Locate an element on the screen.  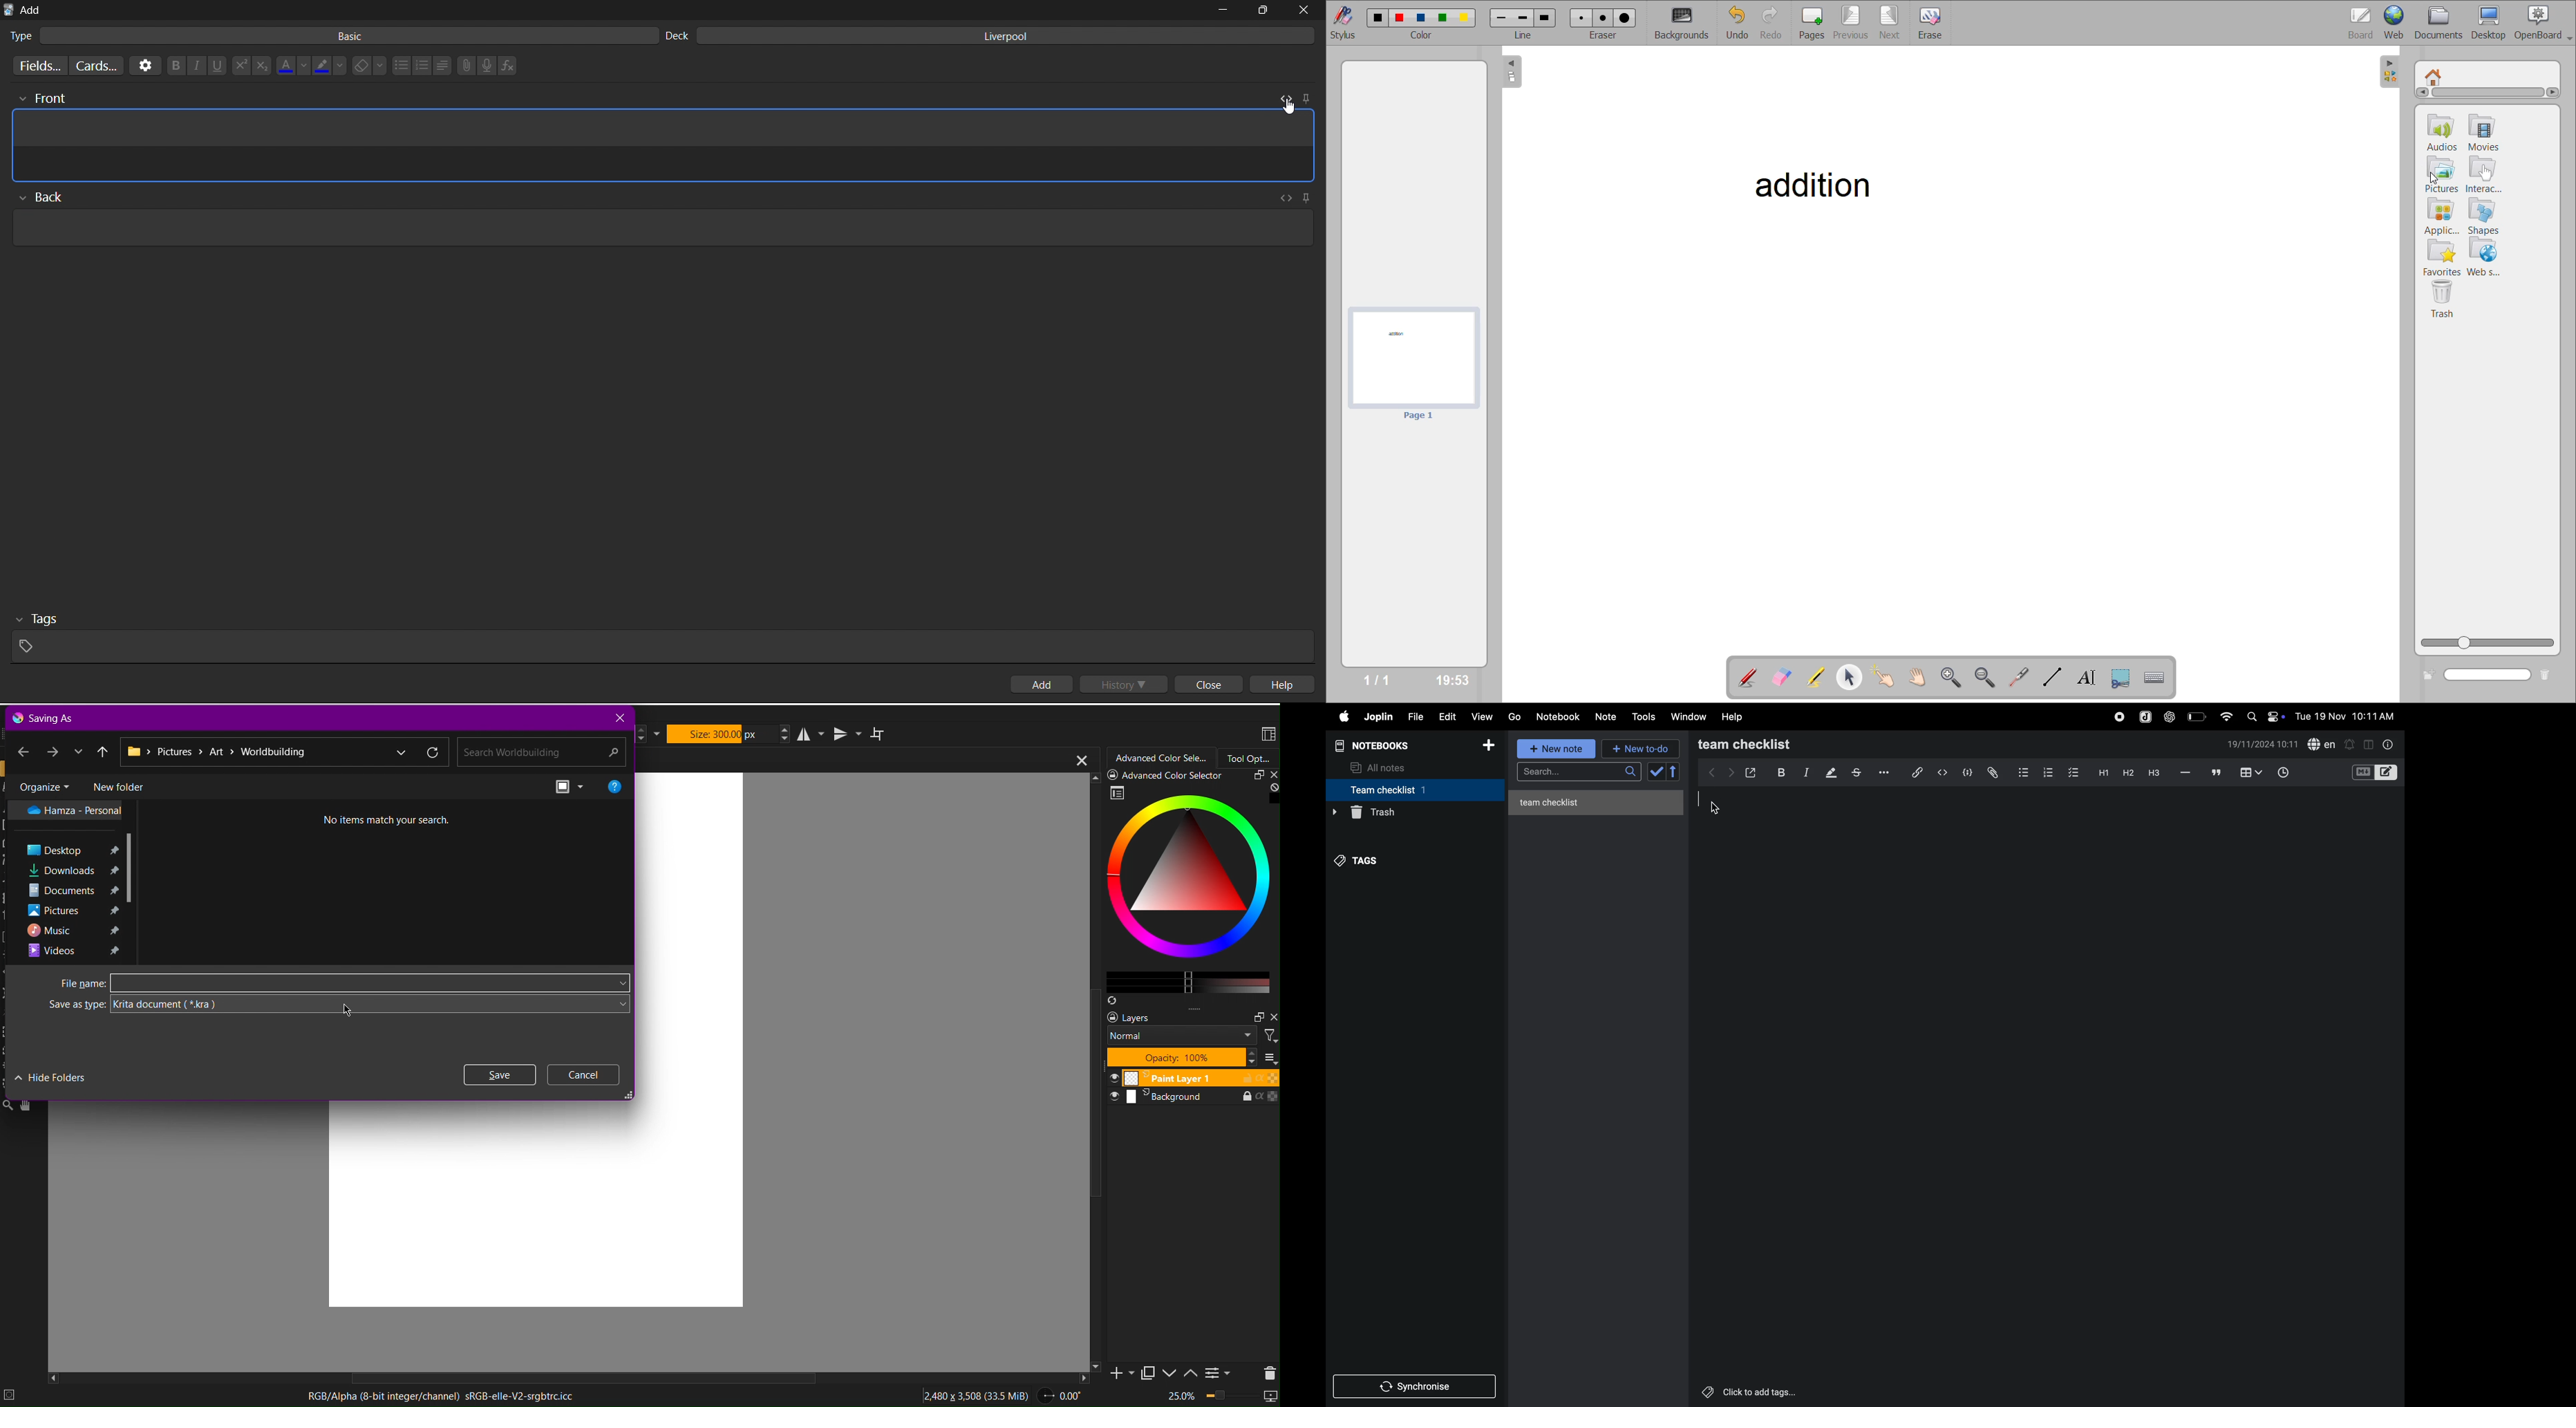
options is located at coordinates (1882, 772).